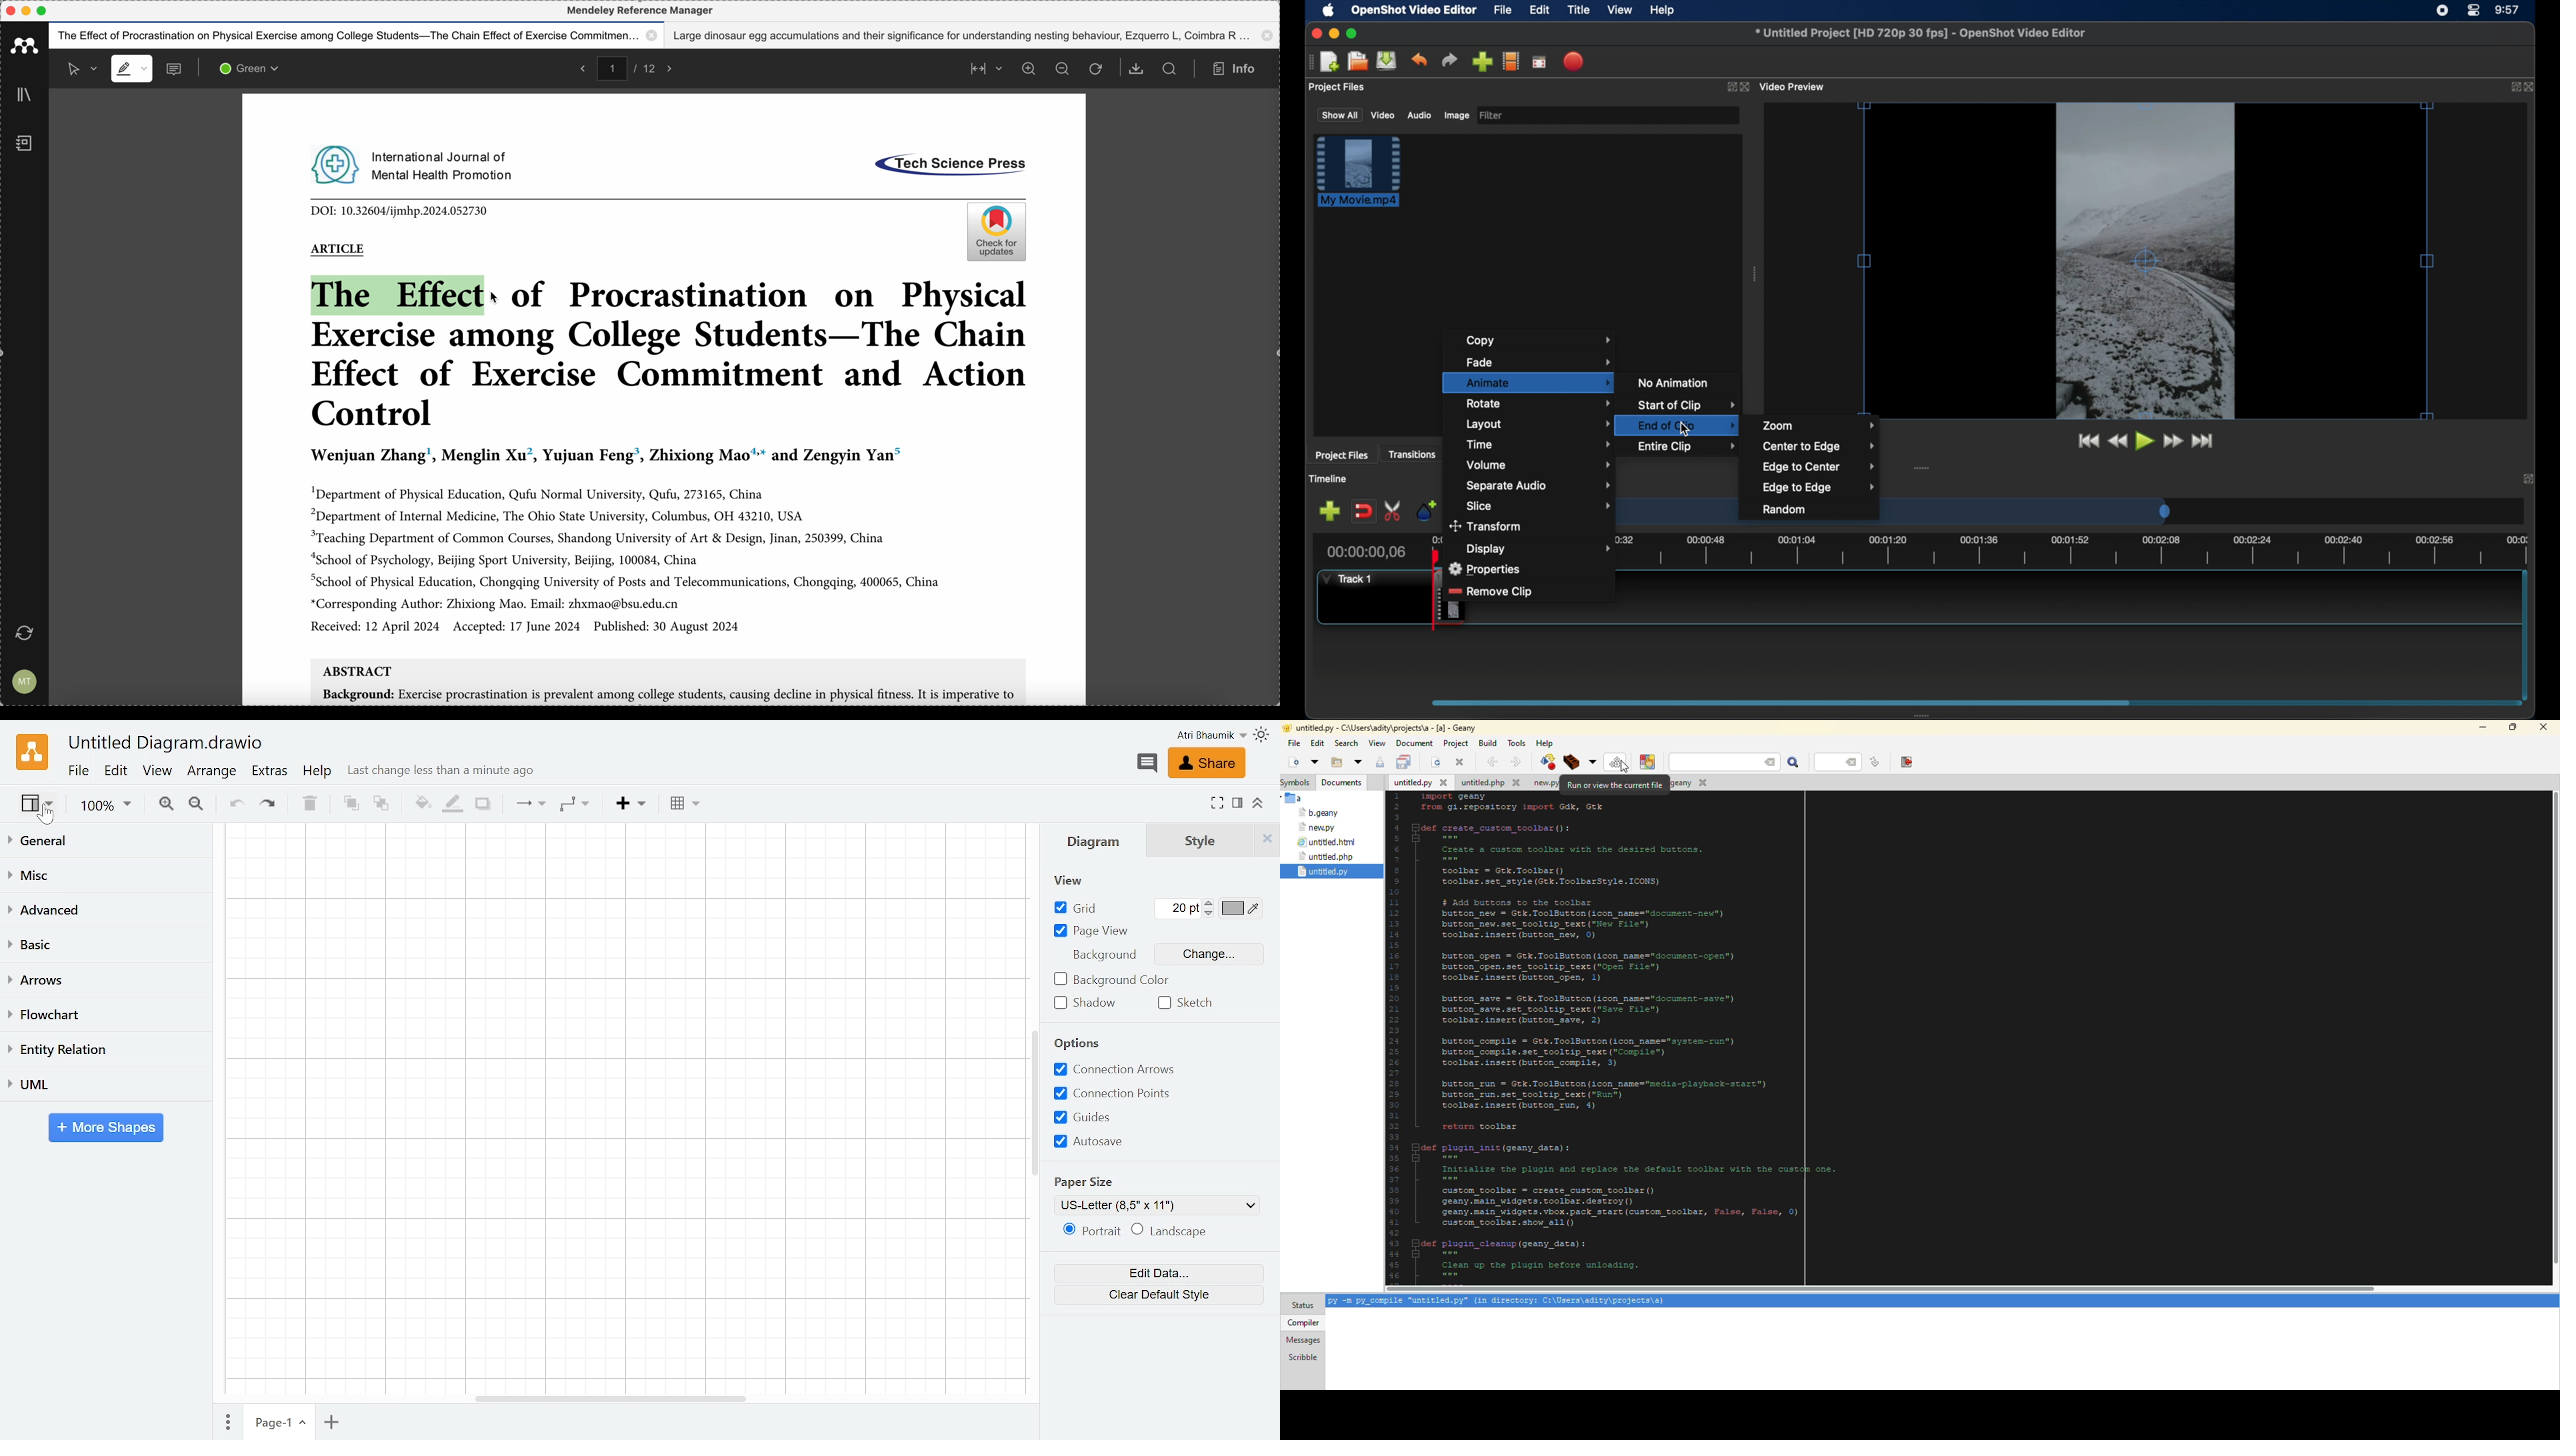 Image resolution: width=2576 pixels, height=1456 pixels. What do you see at coordinates (1419, 60) in the screenshot?
I see `undo` at bounding box center [1419, 60].